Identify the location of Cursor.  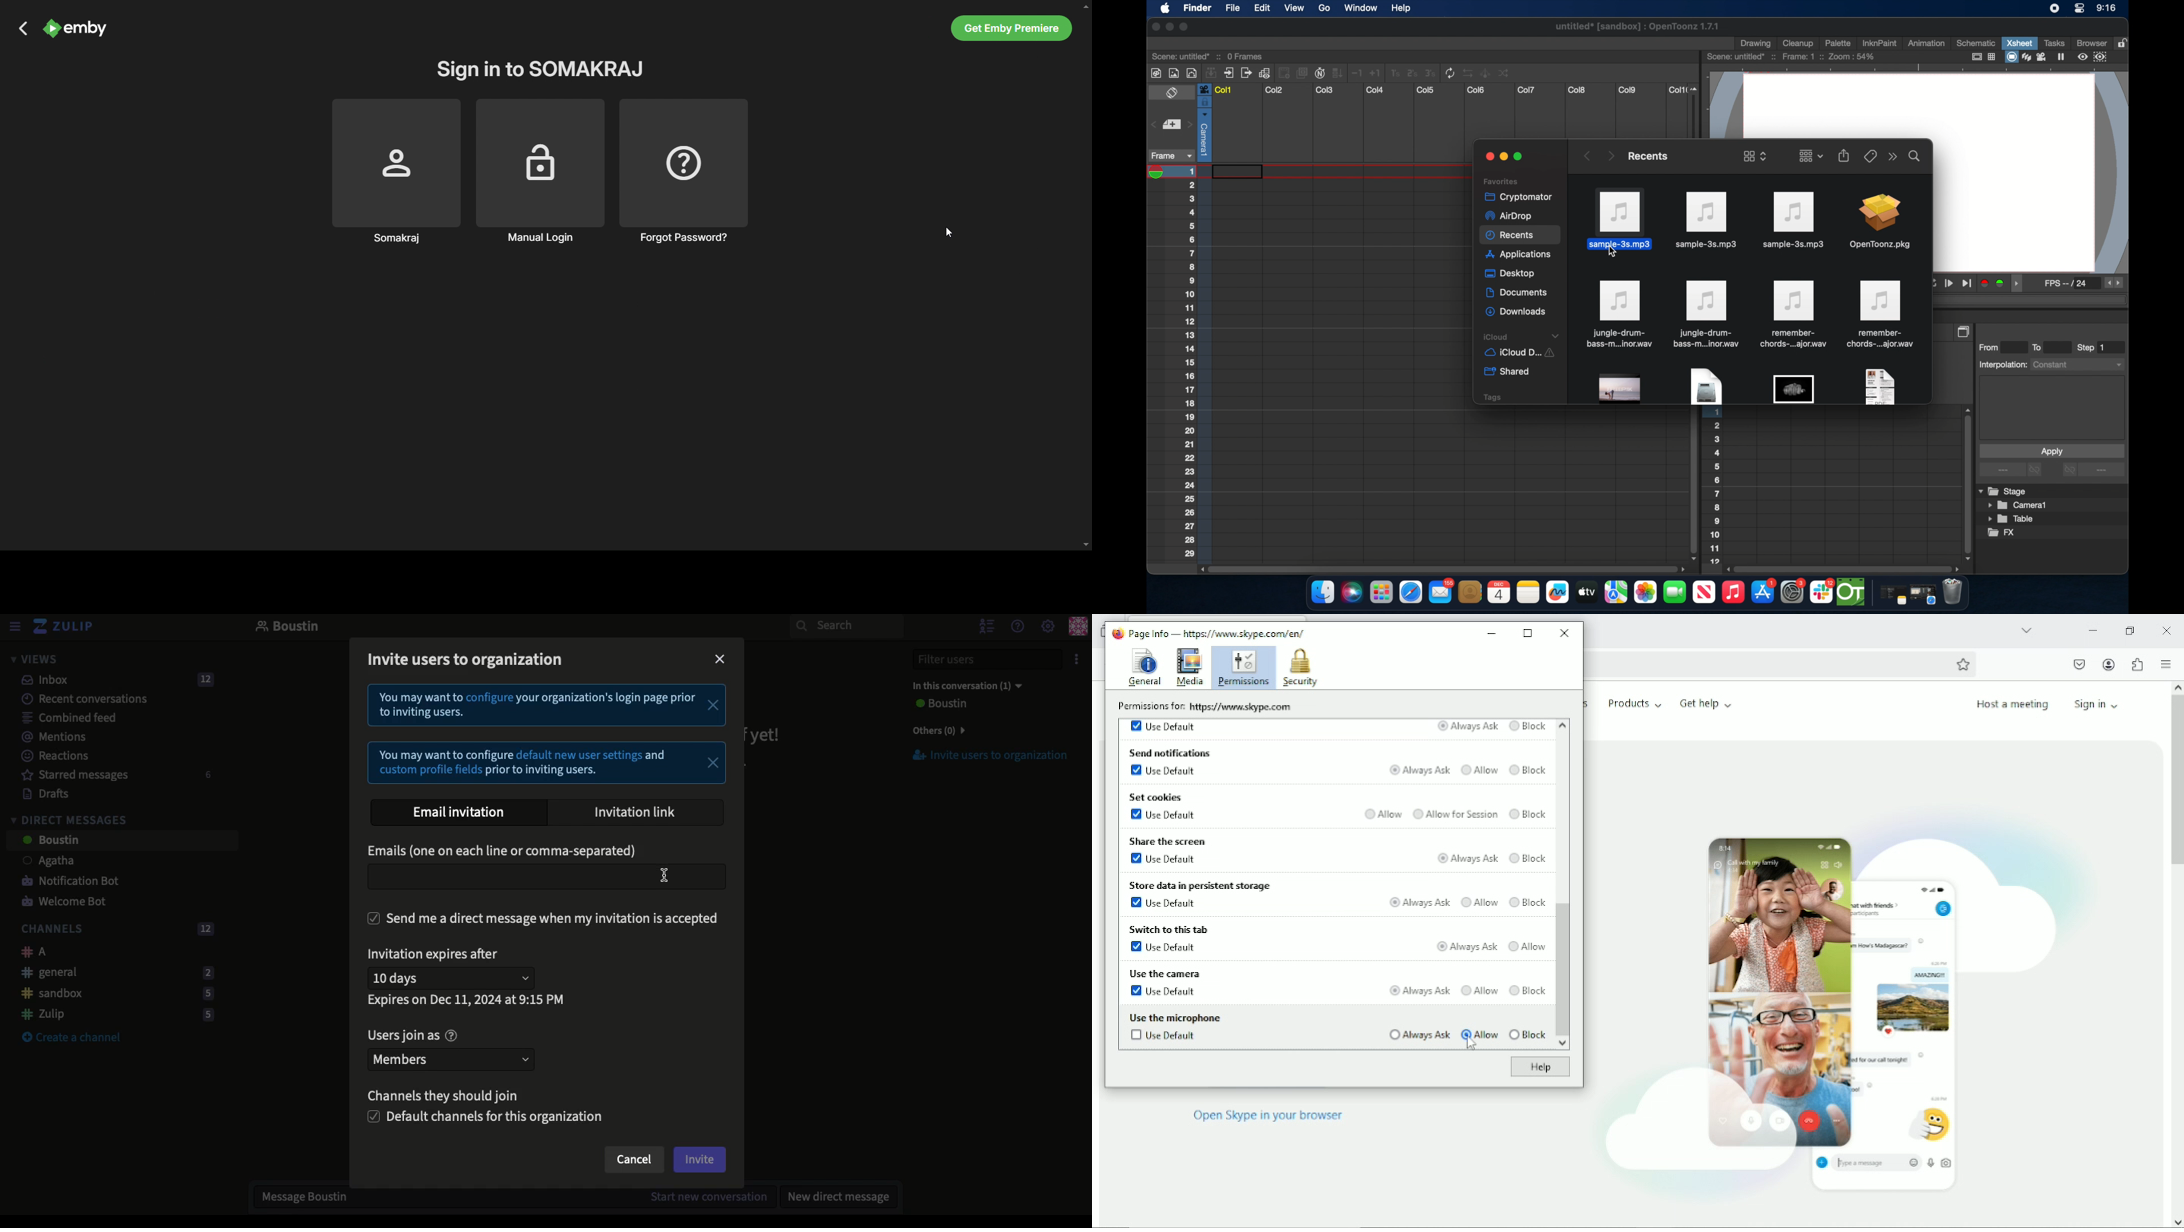
(1472, 1045).